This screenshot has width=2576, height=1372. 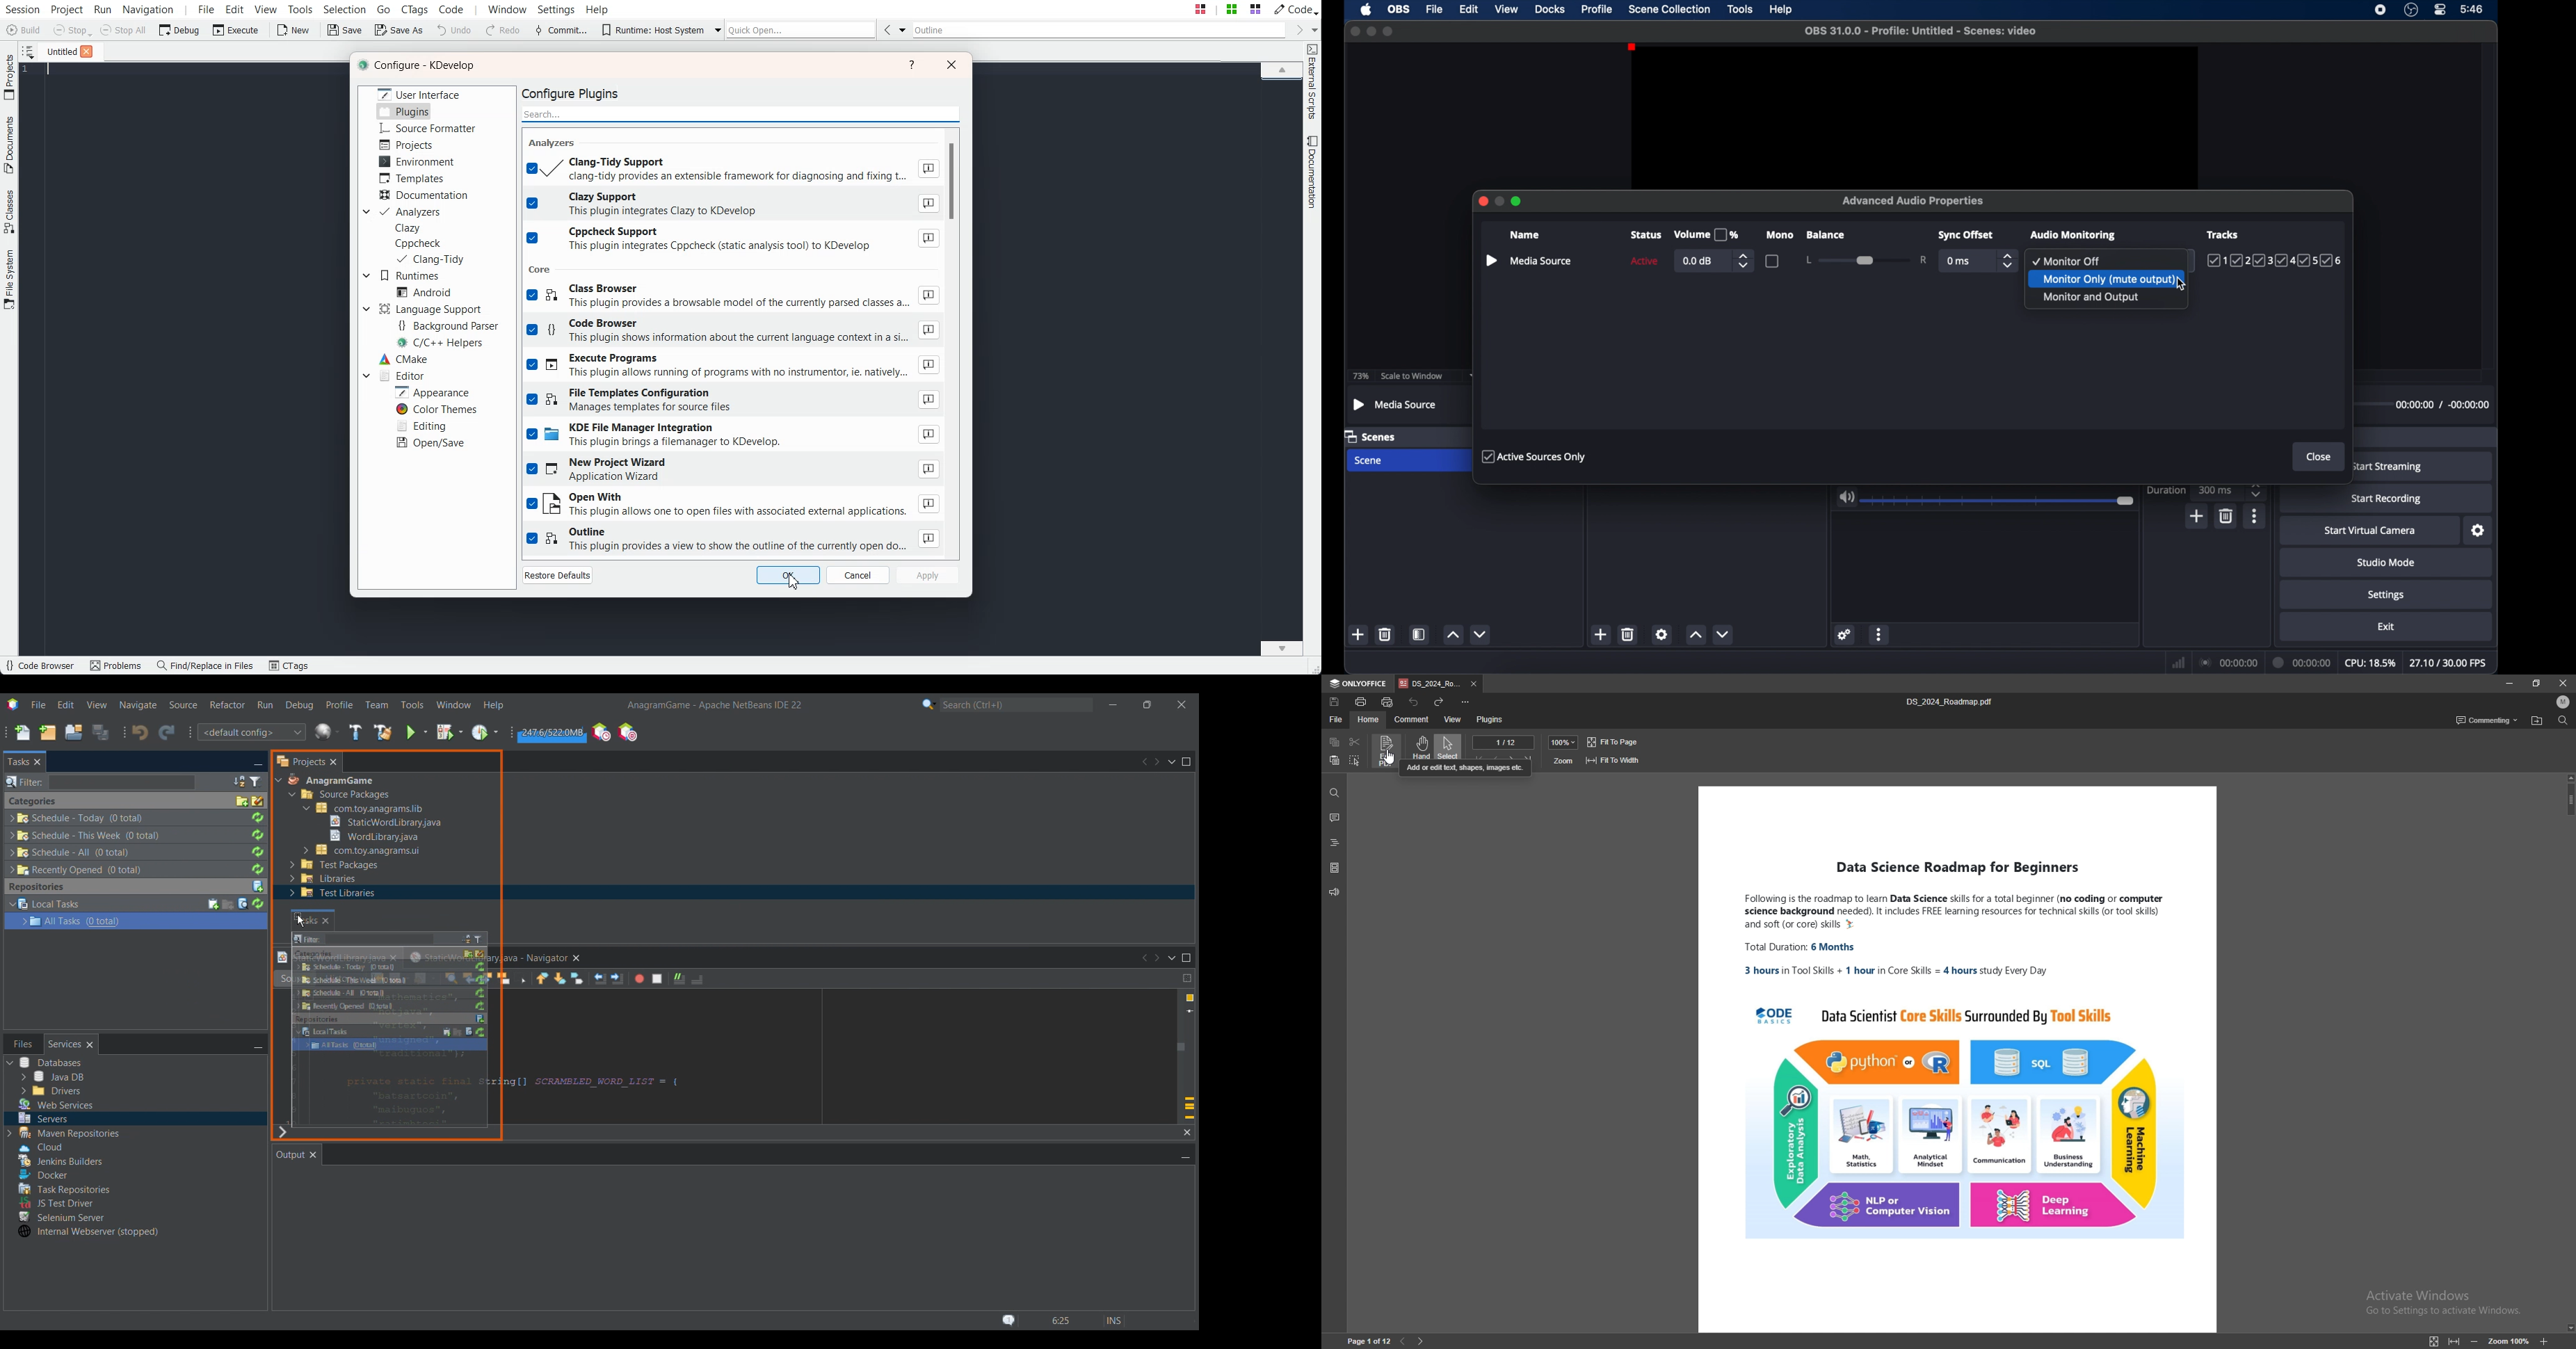 What do you see at coordinates (1844, 634) in the screenshot?
I see `settings` at bounding box center [1844, 634].